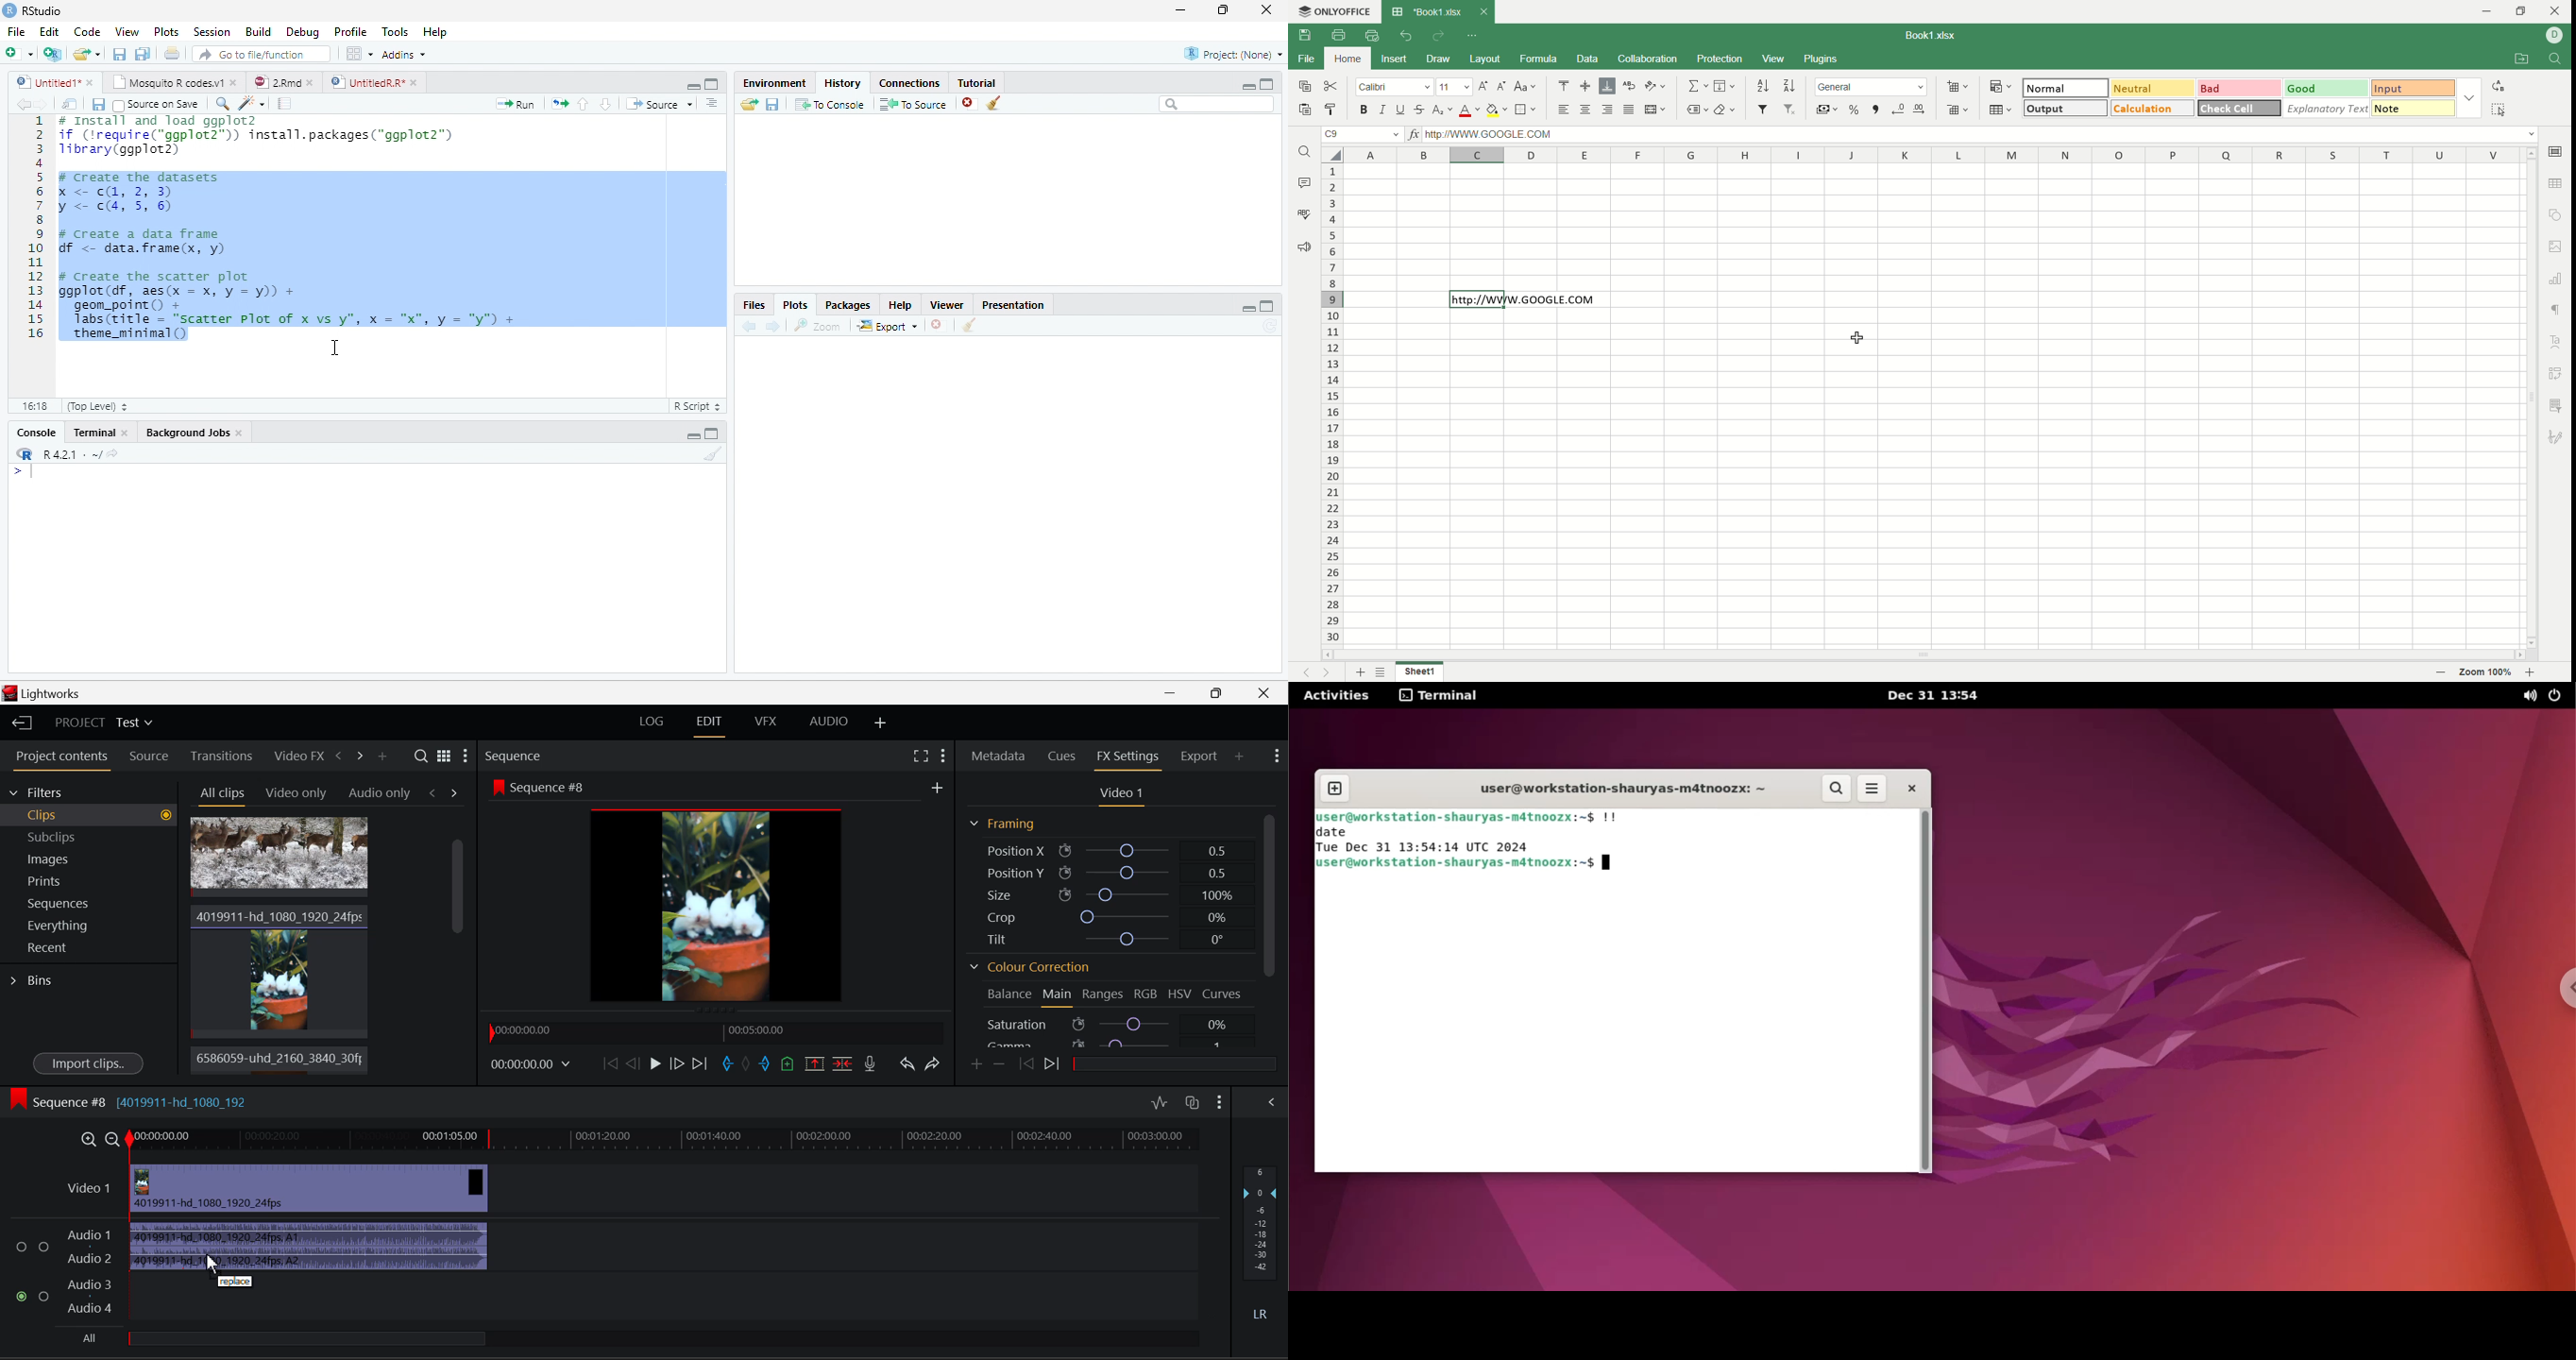  Describe the element at coordinates (1471, 110) in the screenshot. I see `font color` at that location.